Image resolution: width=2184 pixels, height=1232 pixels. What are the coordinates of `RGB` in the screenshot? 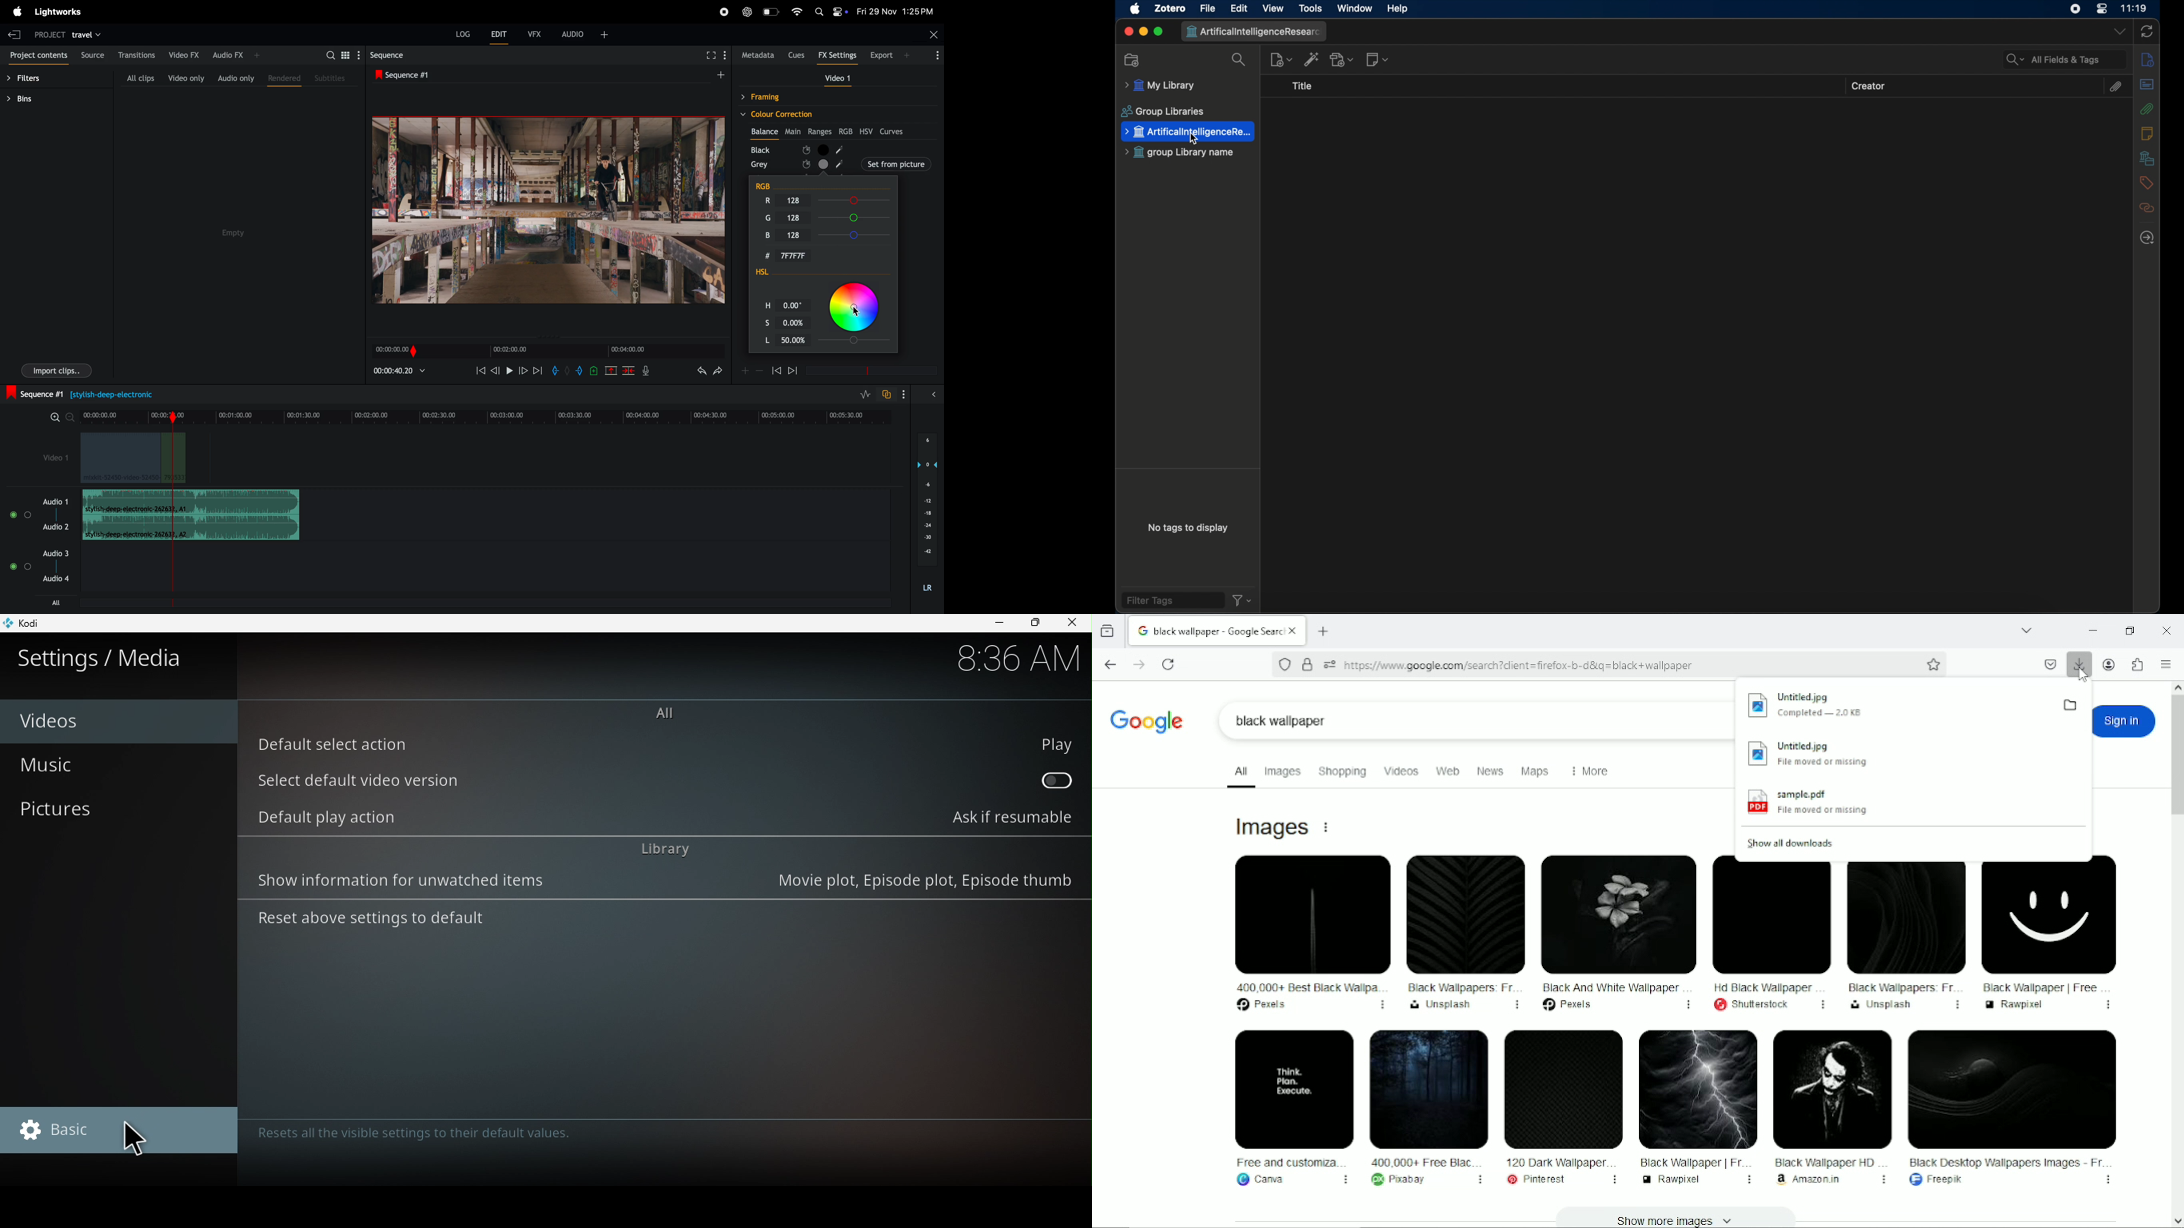 It's located at (771, 184).